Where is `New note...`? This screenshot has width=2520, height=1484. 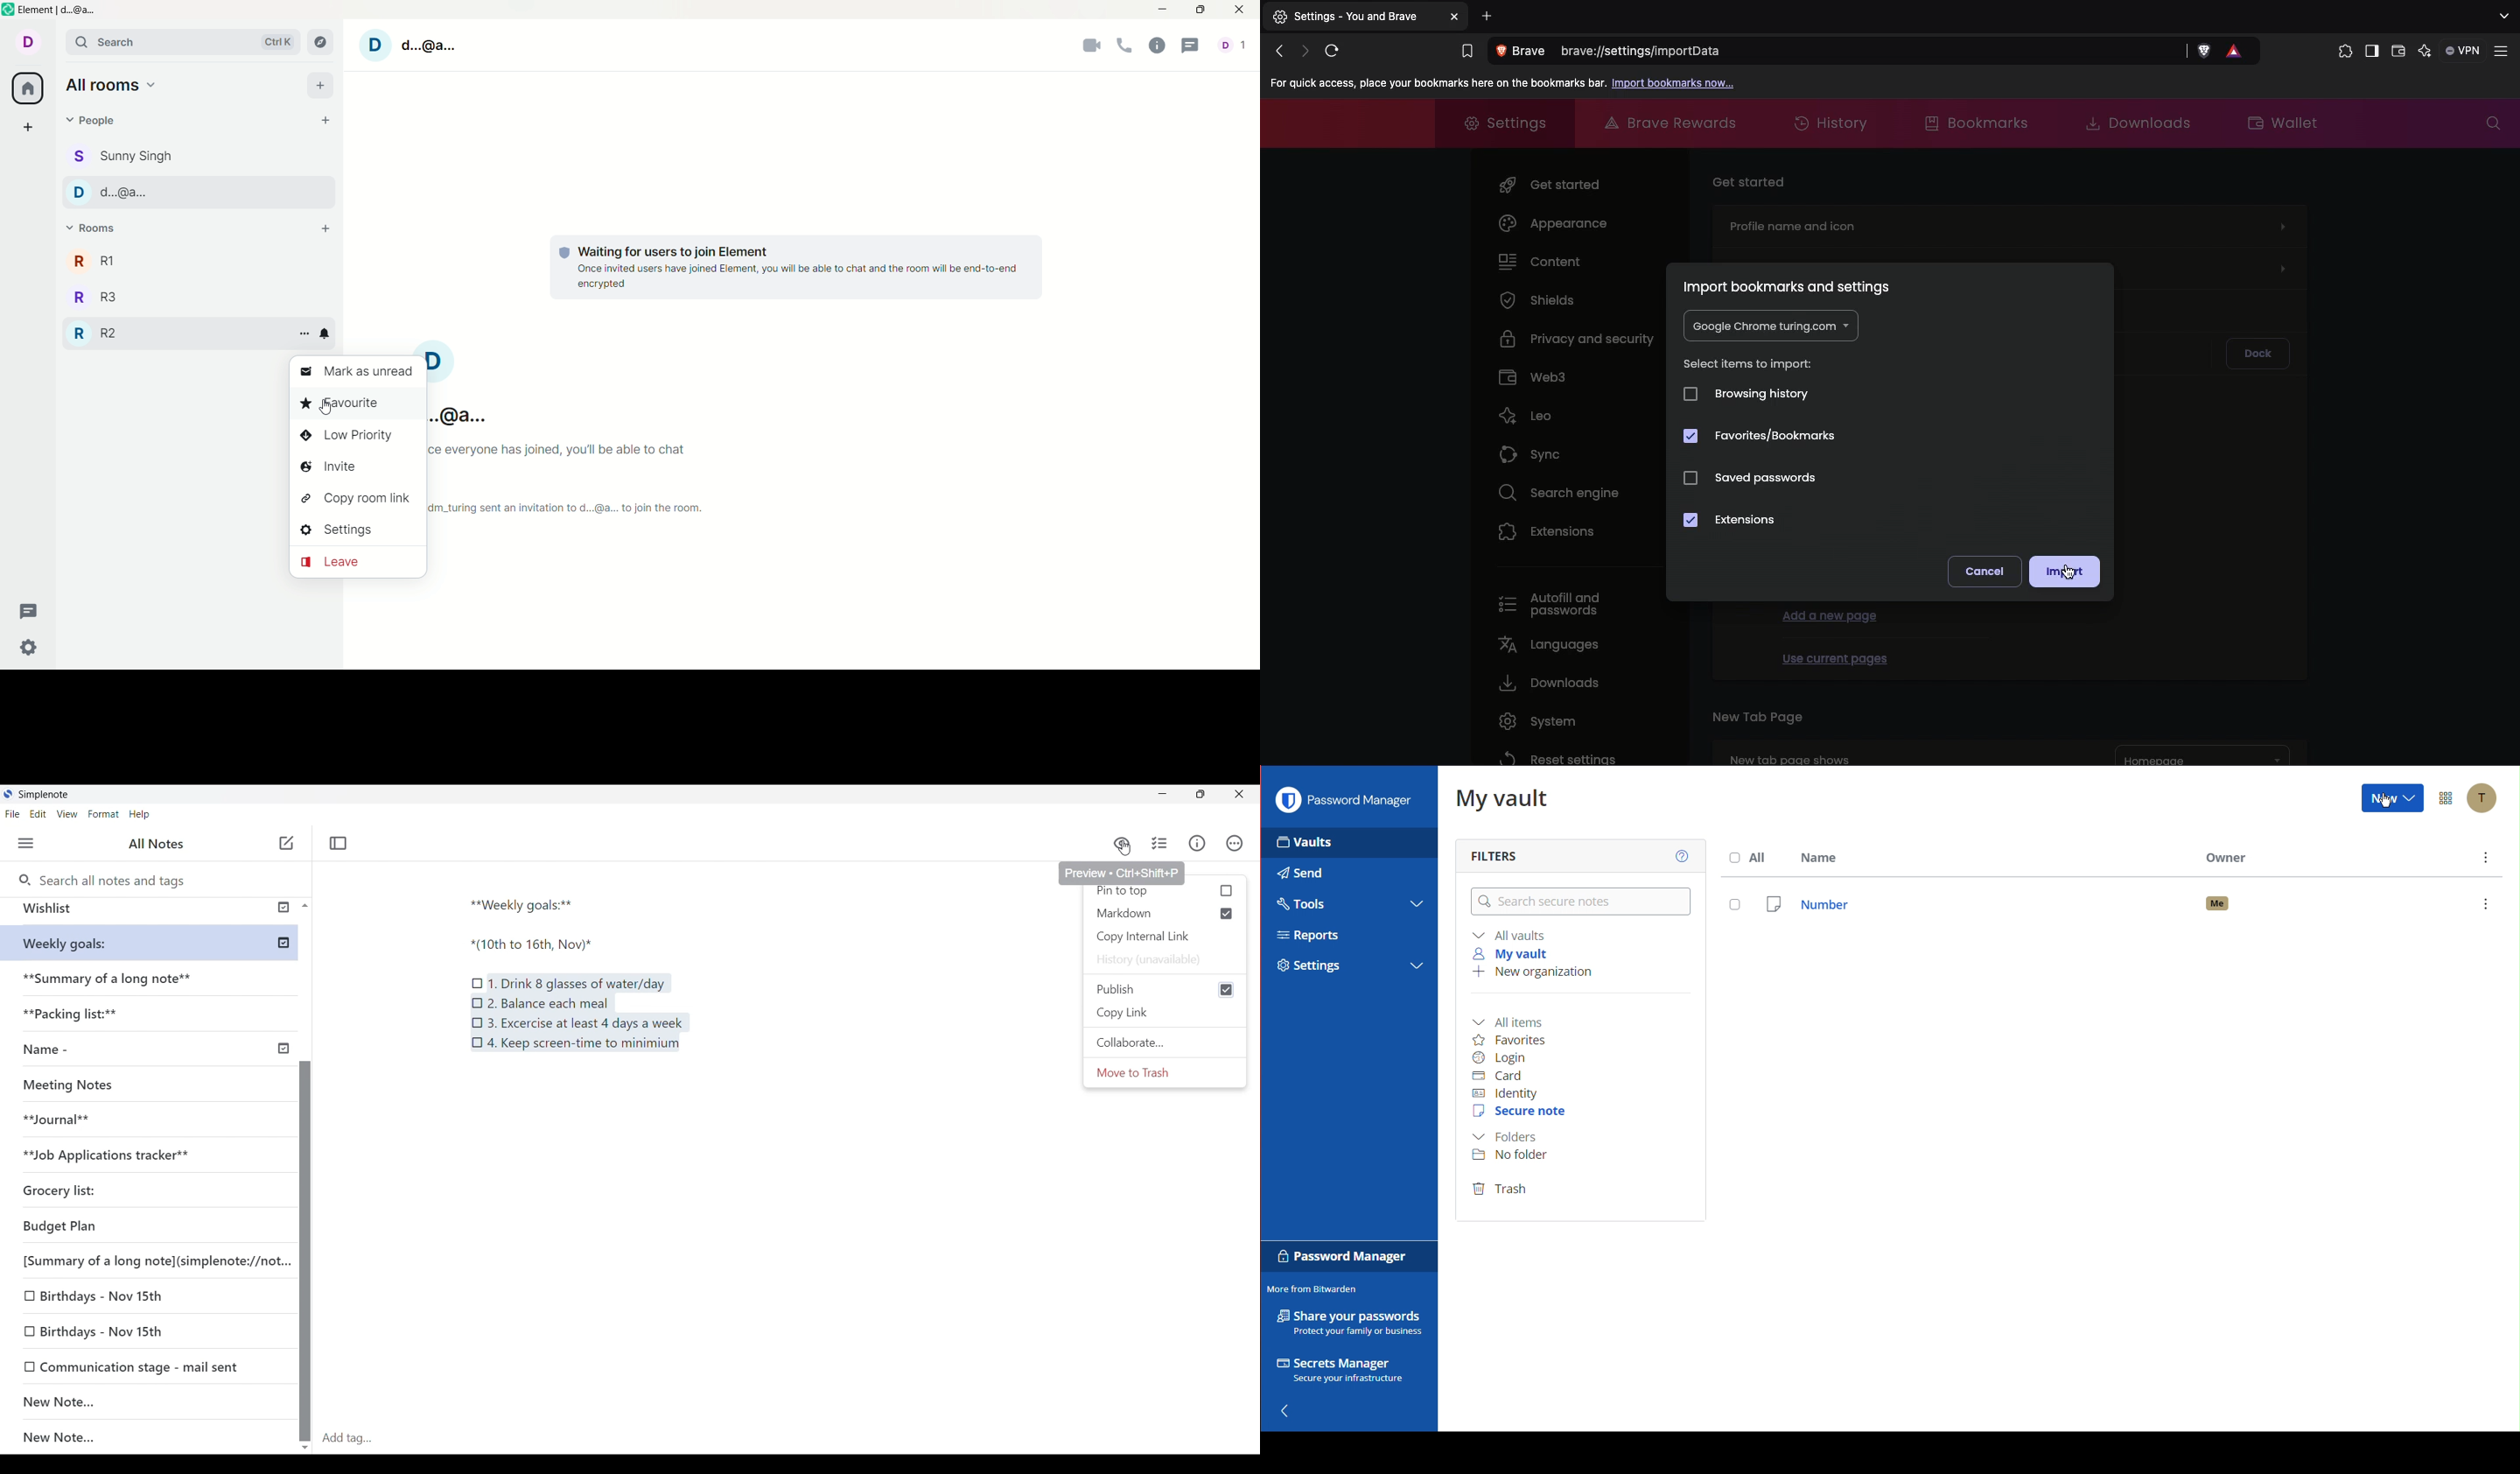
New note... is located at coordinates (156, 1438).